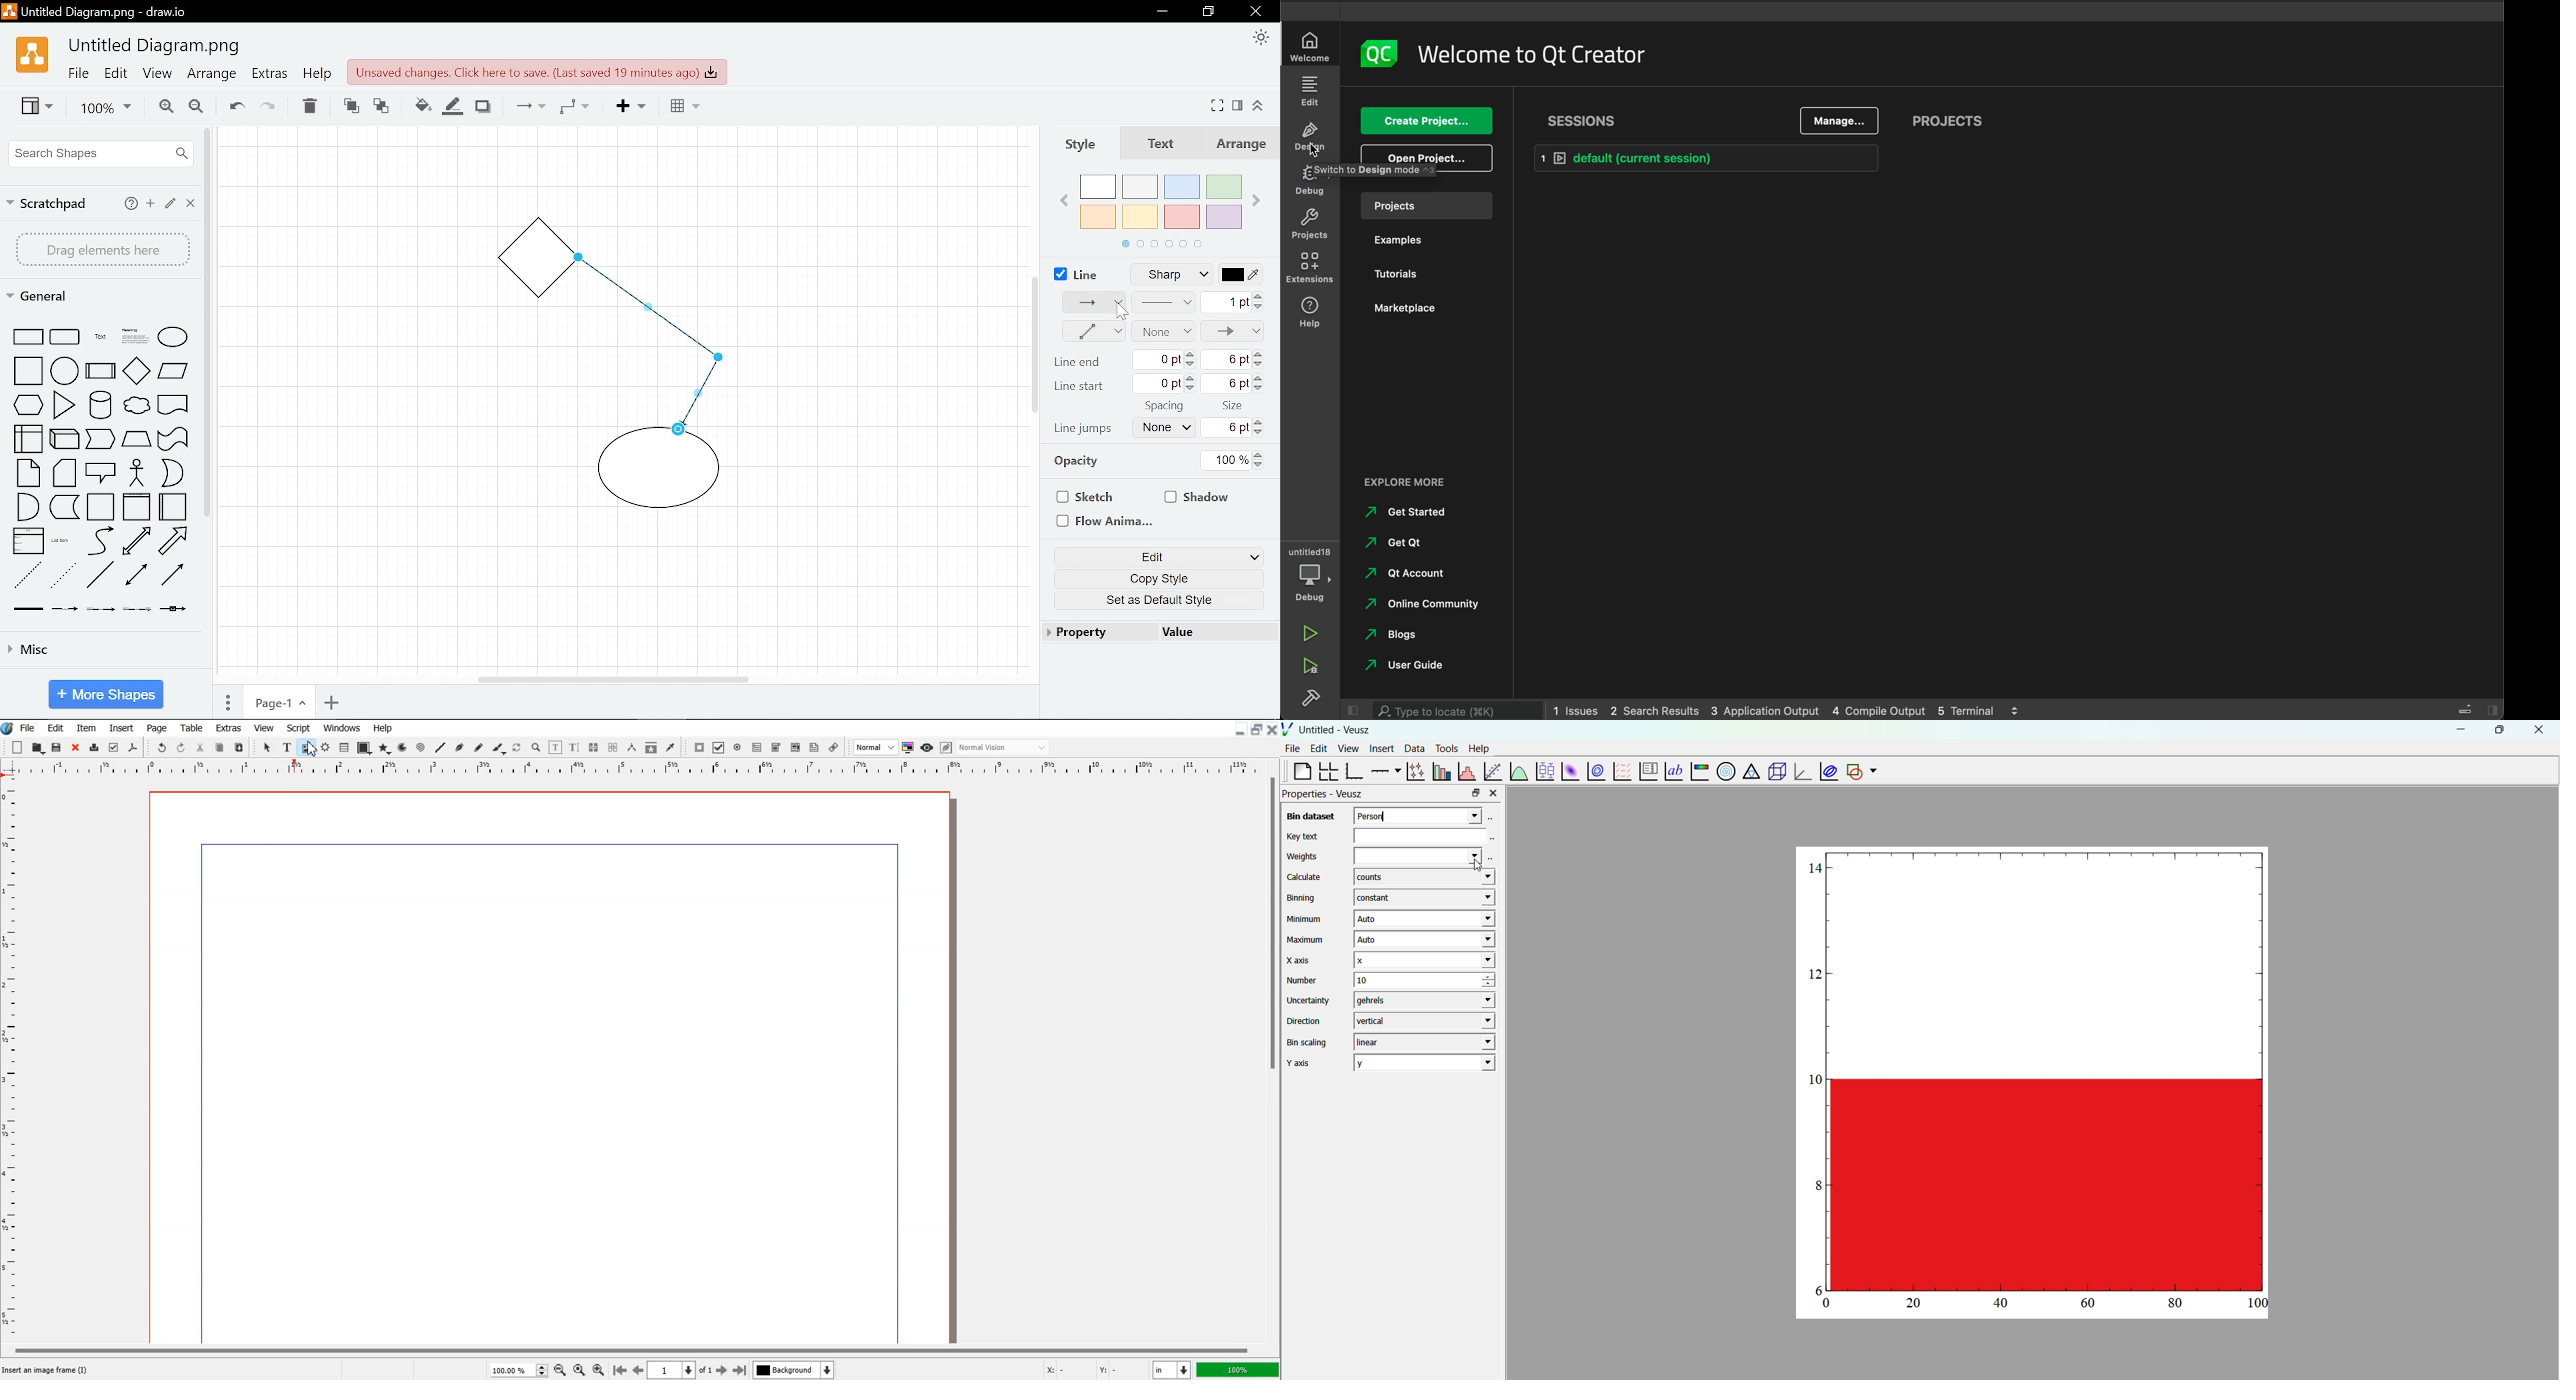 The height and width of the screenshot is (1400, 2576). What do you see at coordinates (172, 205) in the screenshot?
I see `Edit` at bounding box center [172, 205].